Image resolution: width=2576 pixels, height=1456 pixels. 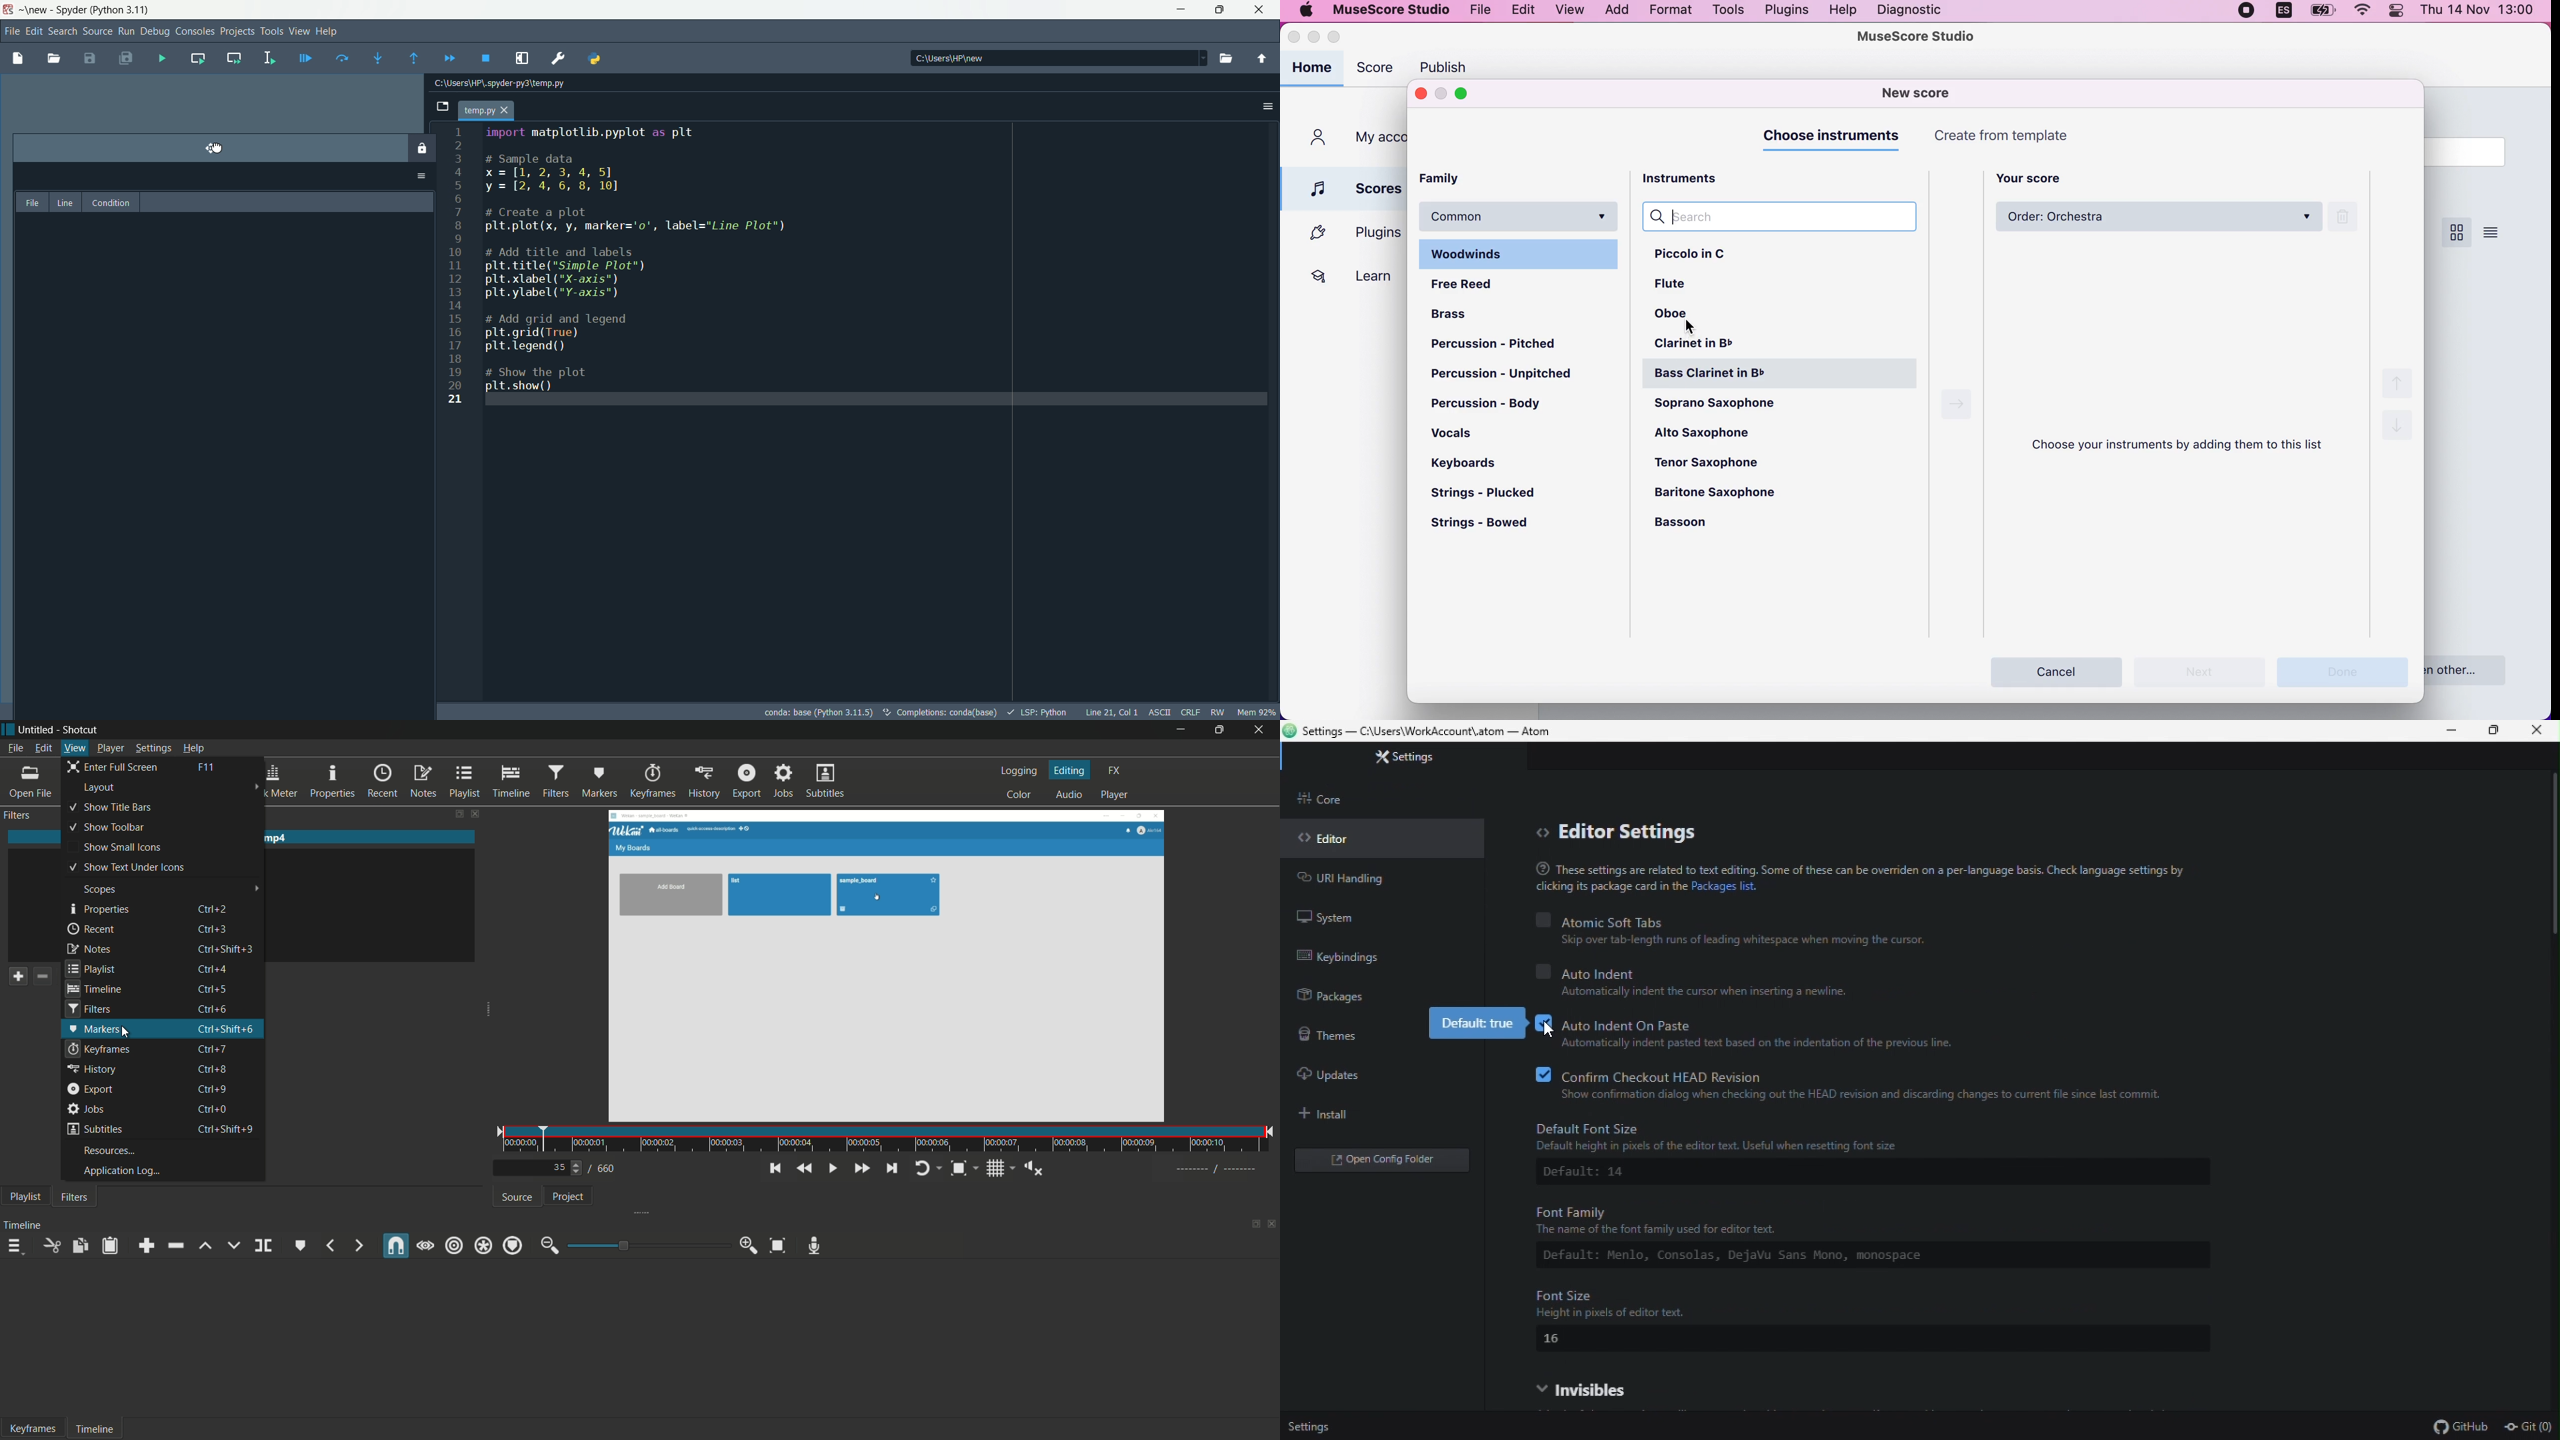 What do you see at coordinates (2492, 231) in the screenshot?
I see `score view list` at bounding box center [2492, 231].